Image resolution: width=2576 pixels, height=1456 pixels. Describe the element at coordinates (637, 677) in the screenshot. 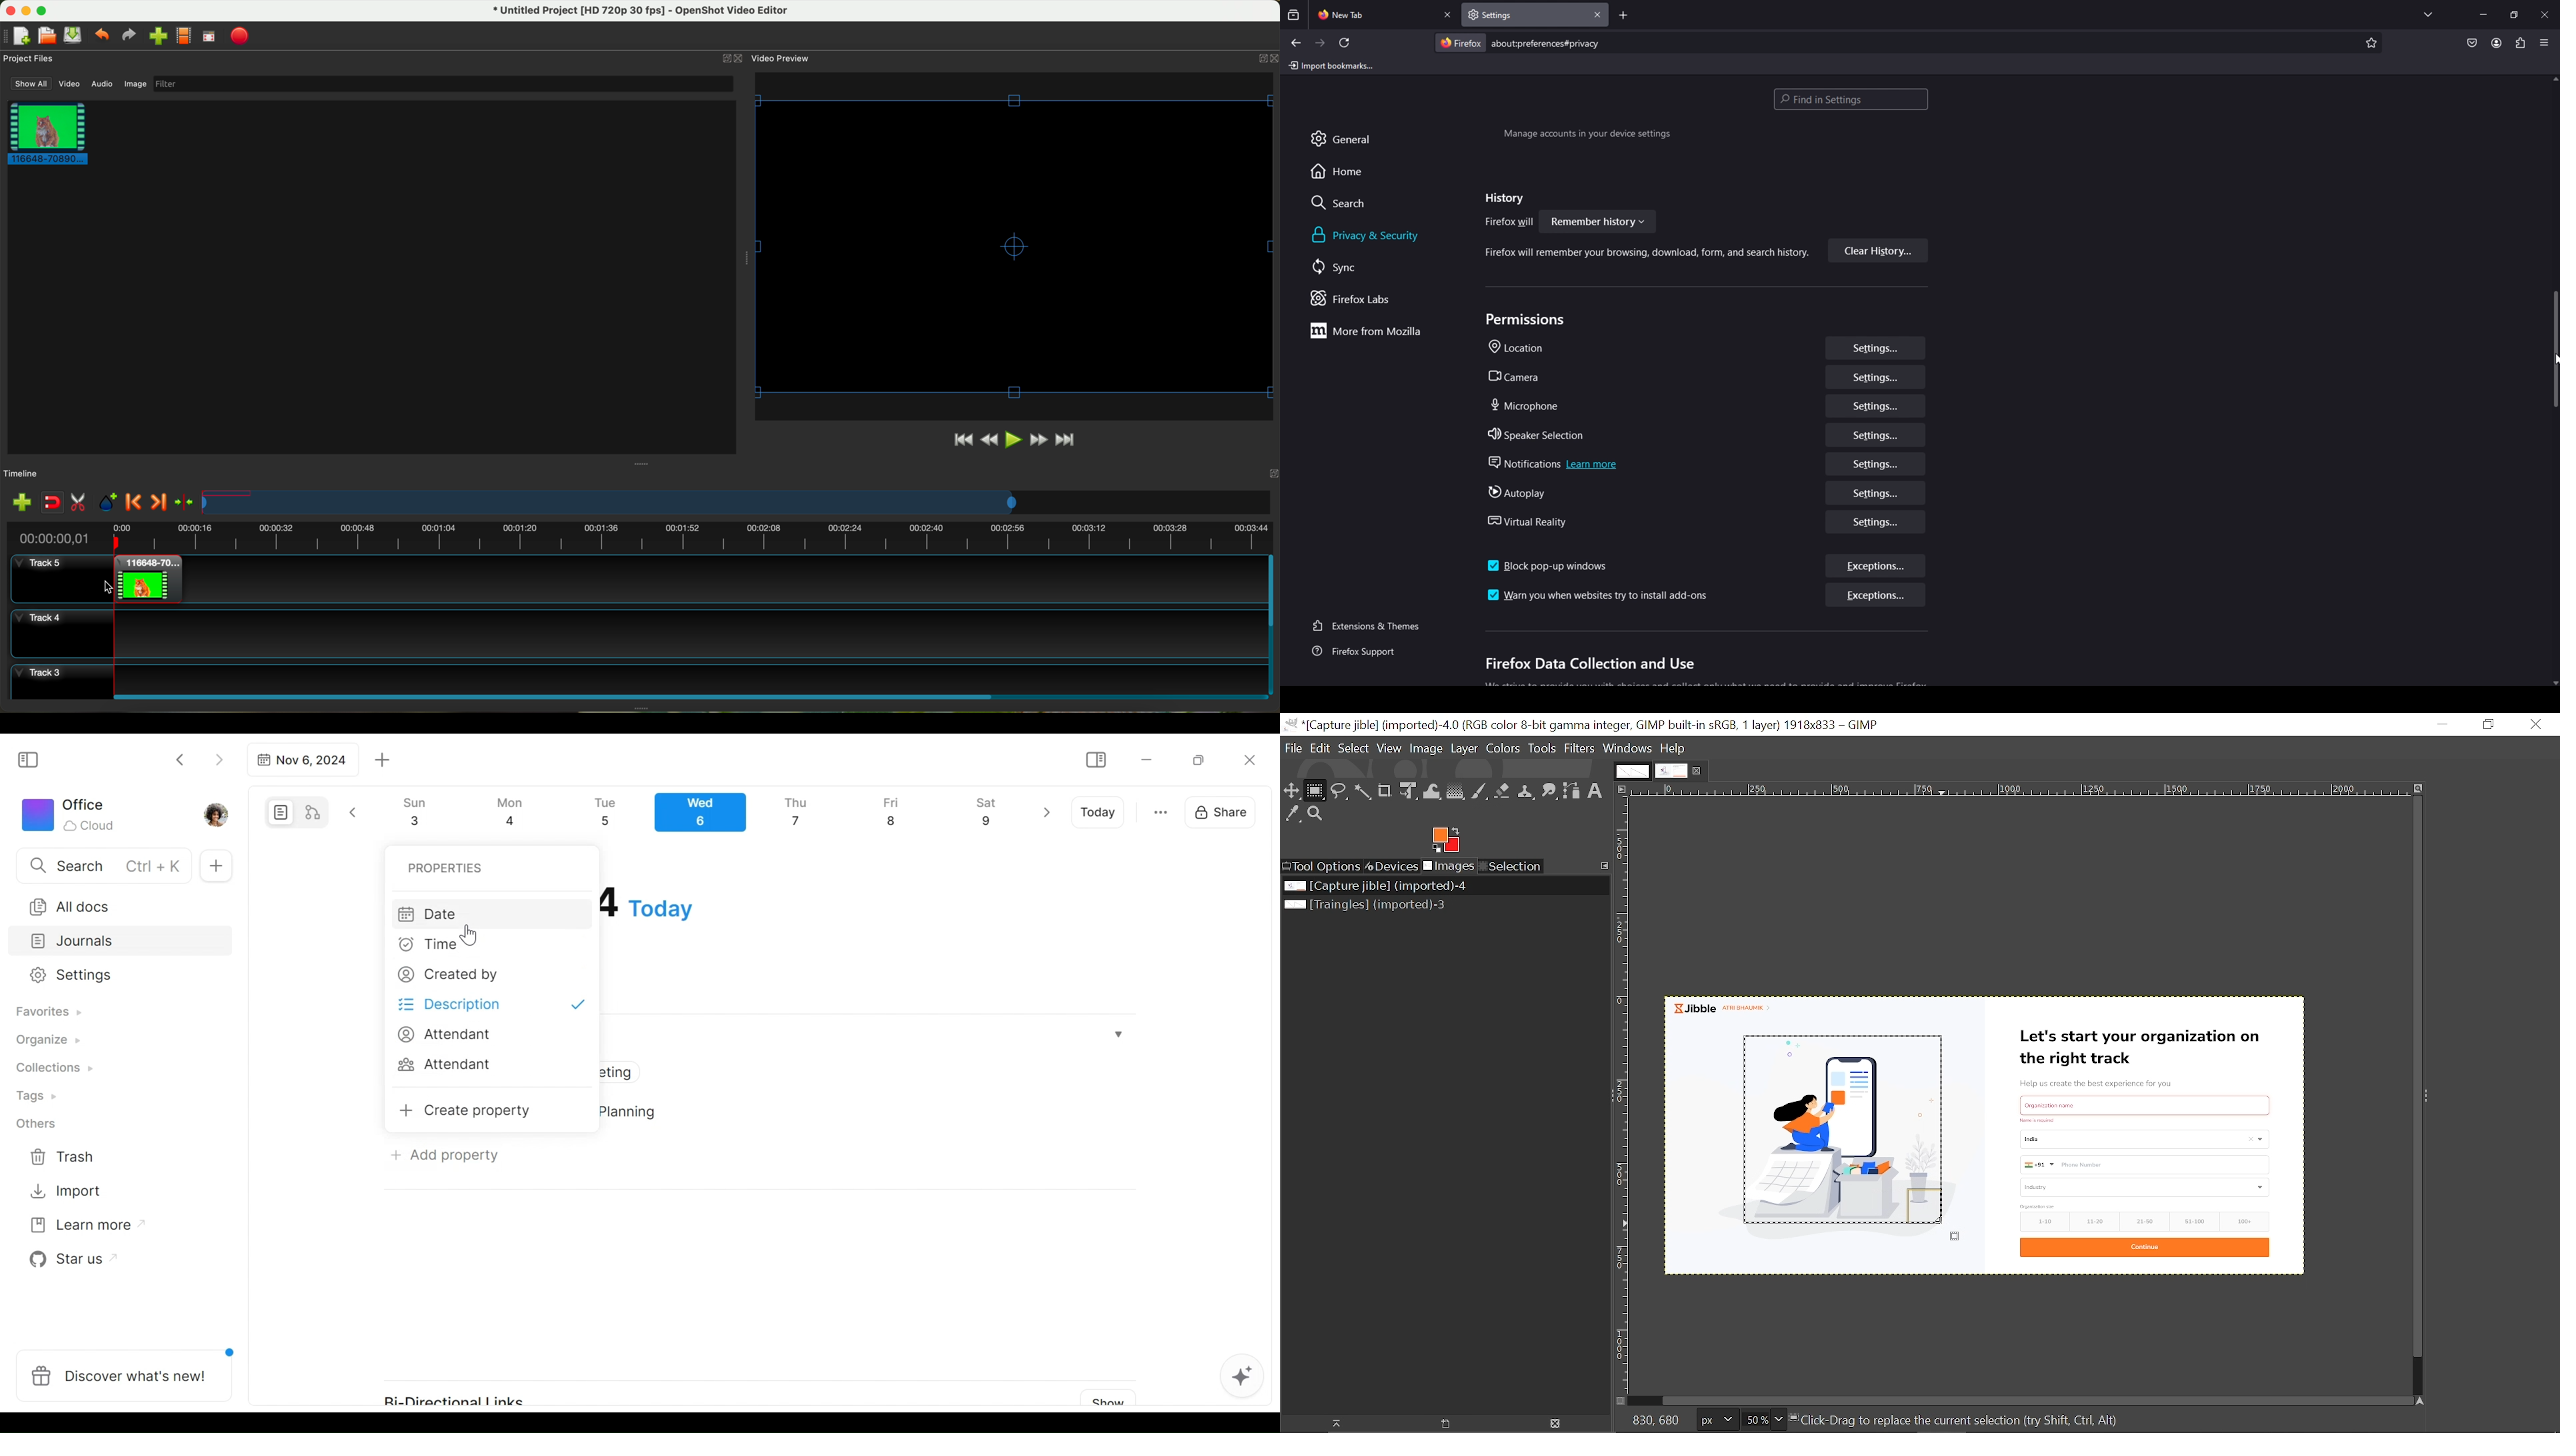

I see `track 3` at that location.